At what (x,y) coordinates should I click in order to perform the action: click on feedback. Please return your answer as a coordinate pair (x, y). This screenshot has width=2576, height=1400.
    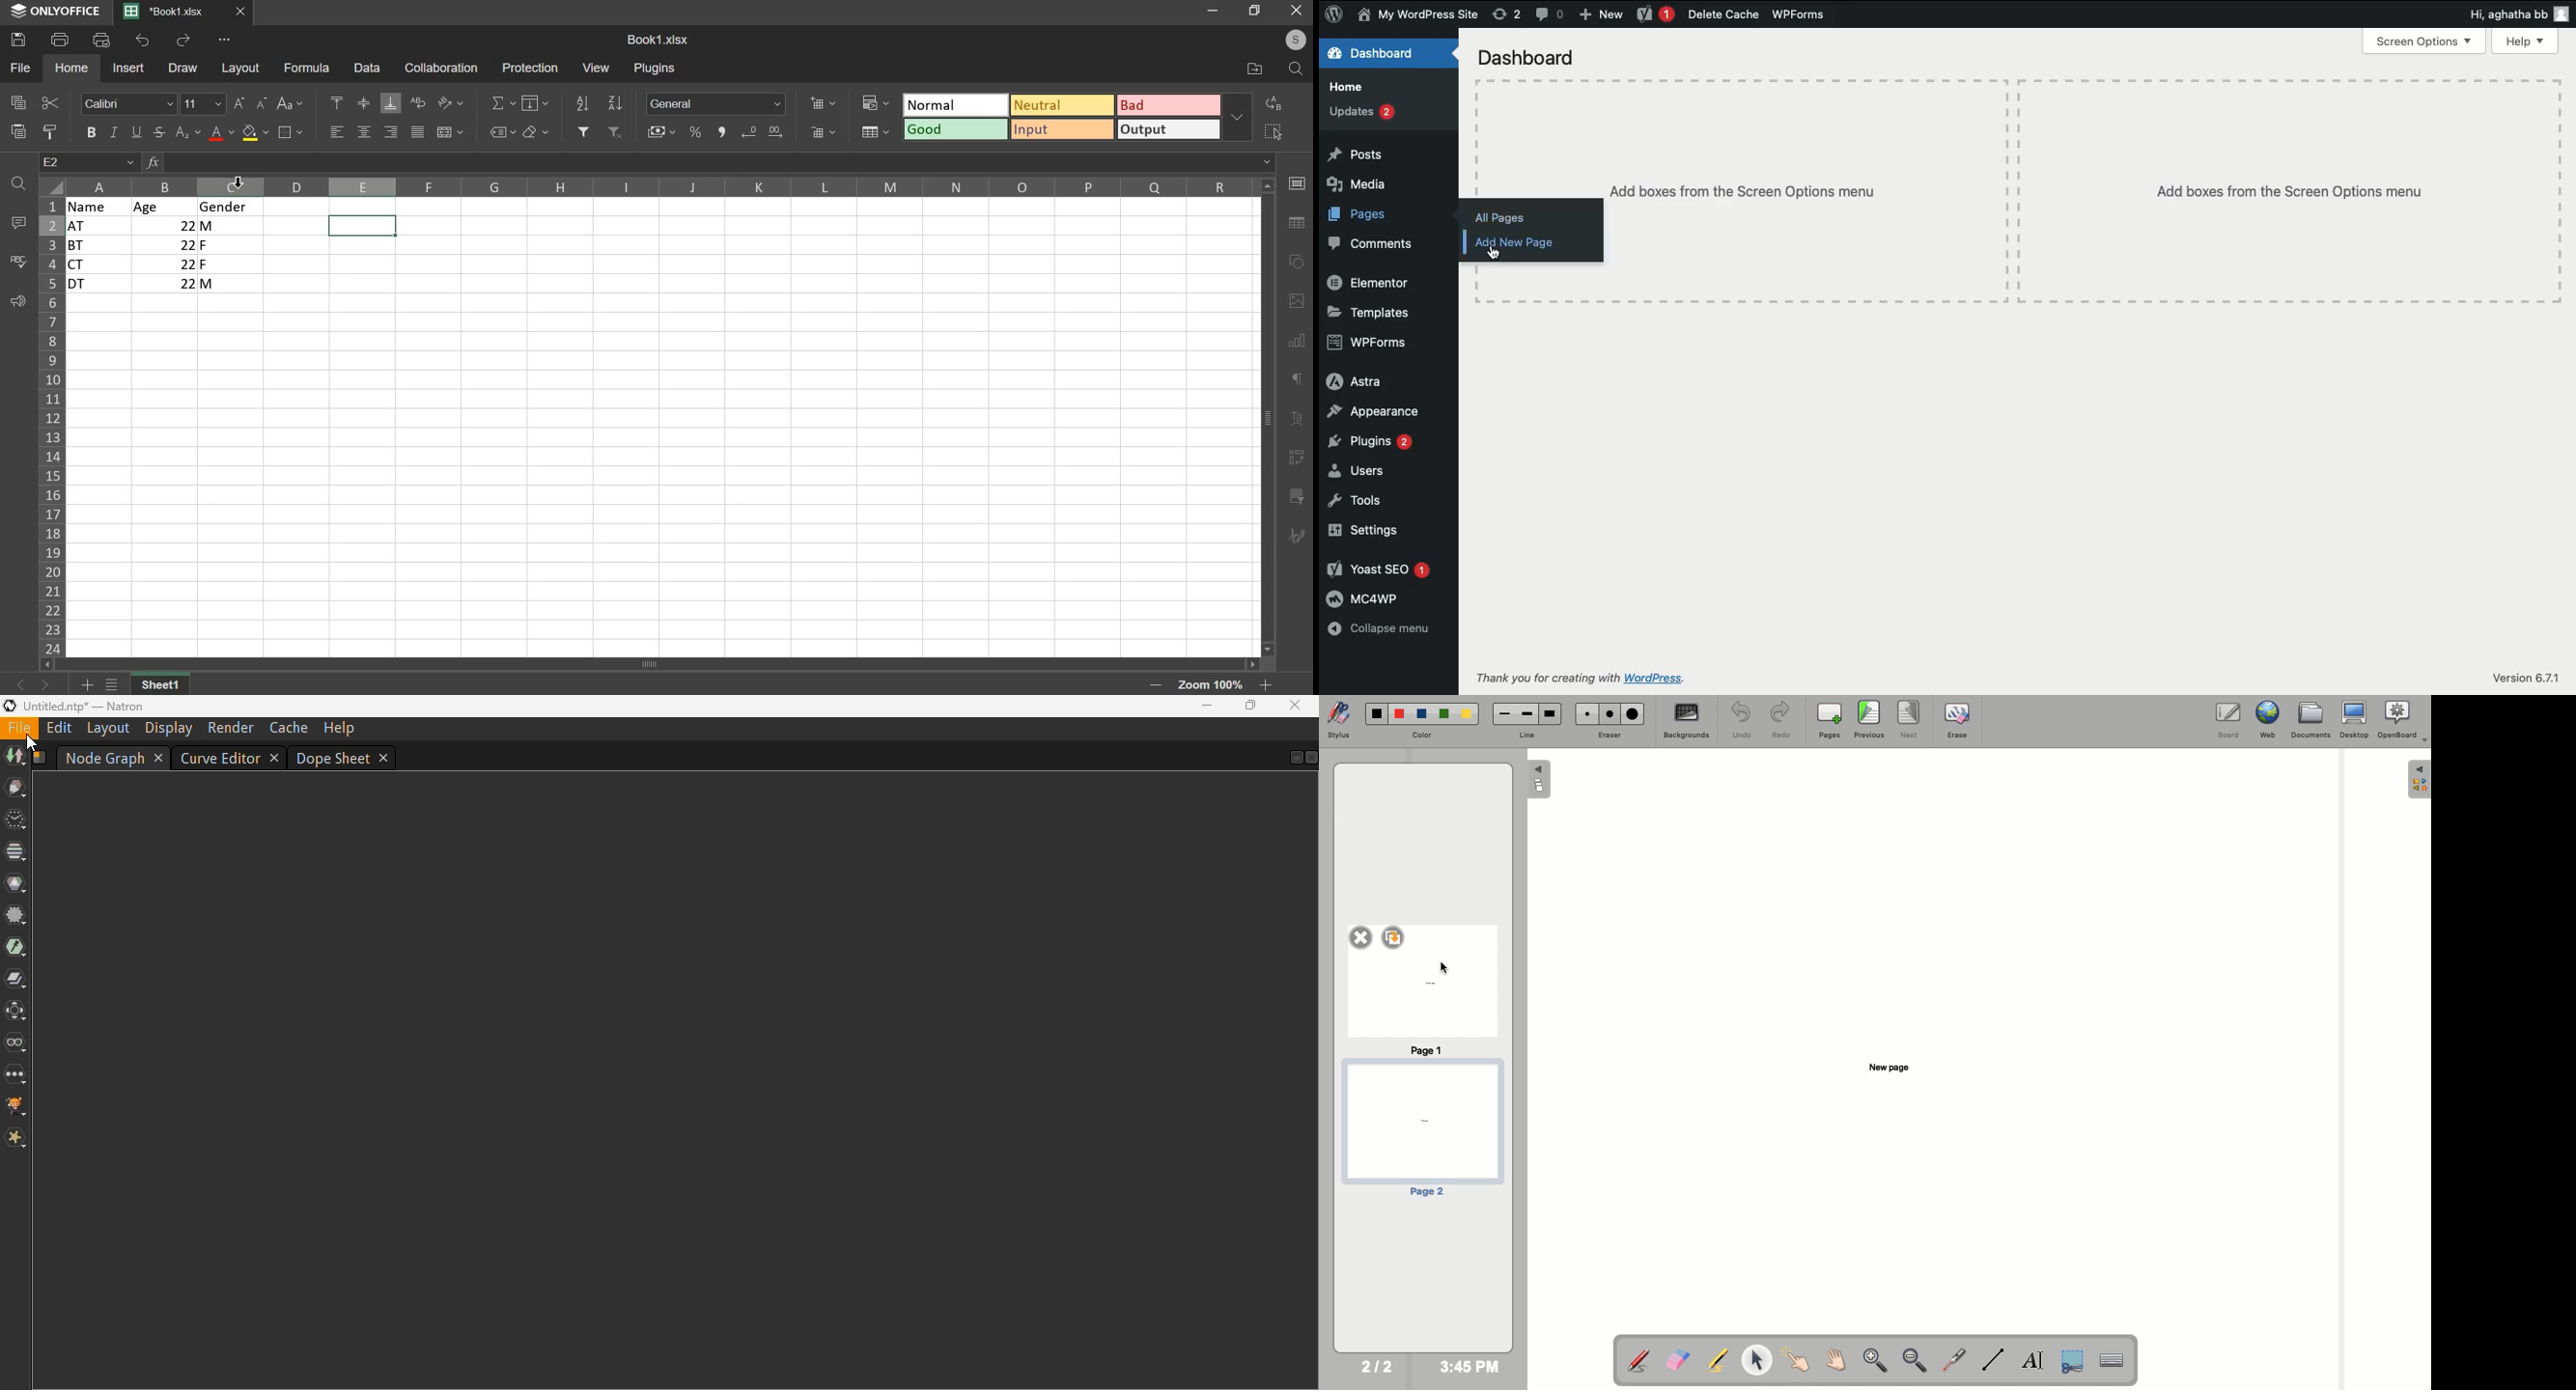
    Looking at the image, I should click on (16, 301).